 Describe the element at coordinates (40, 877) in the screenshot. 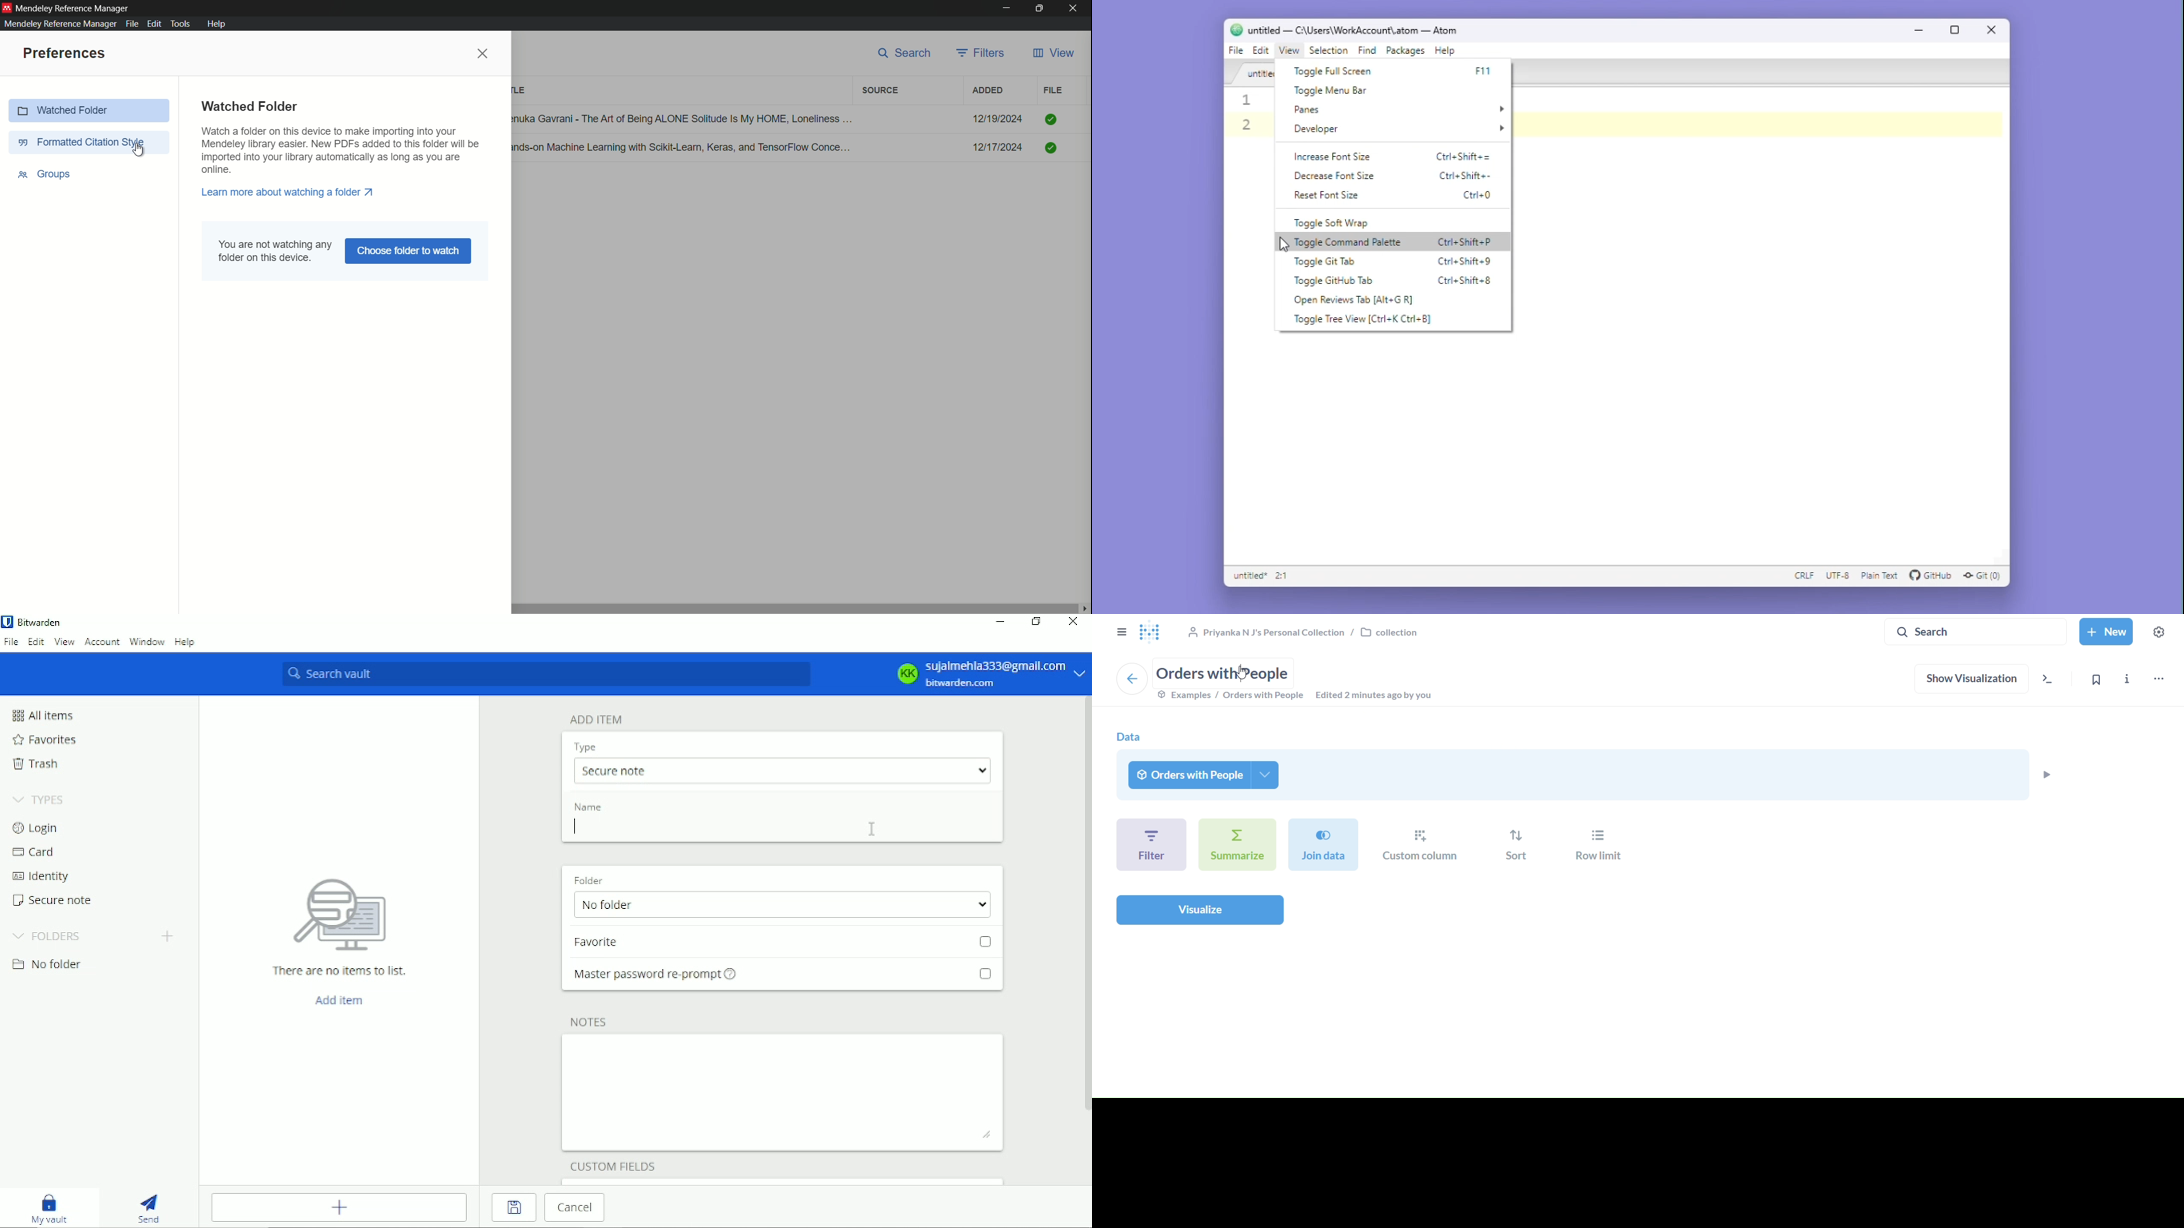

I see `Identity` at that location.